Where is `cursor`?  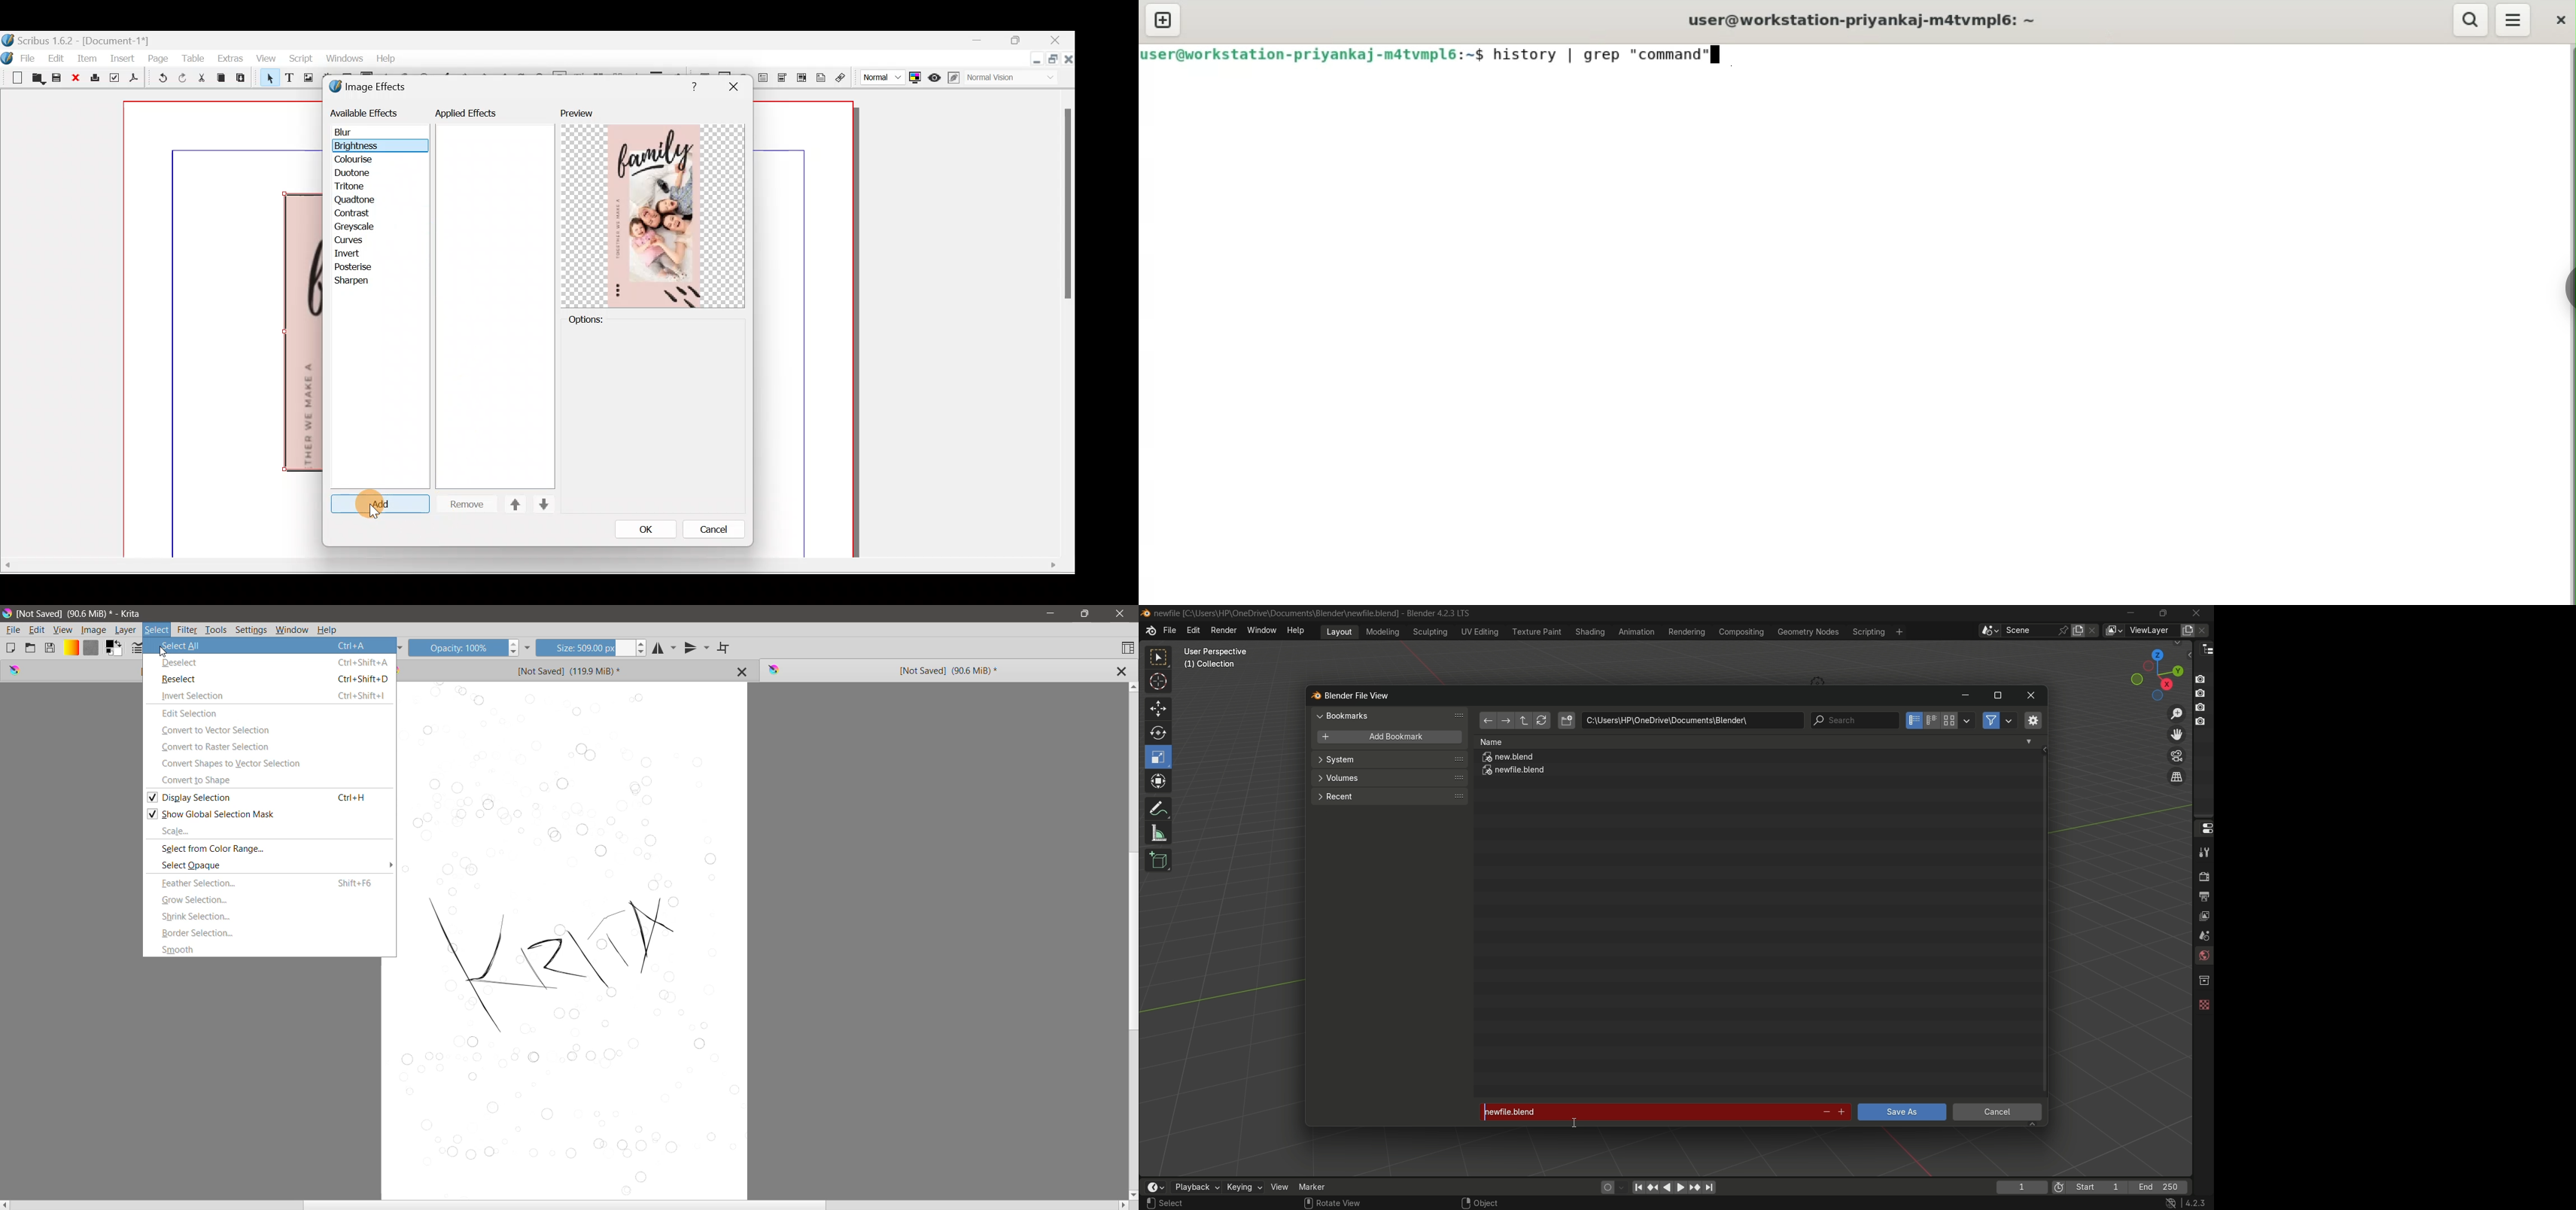 cursor is located at coordinates (1159, 683).